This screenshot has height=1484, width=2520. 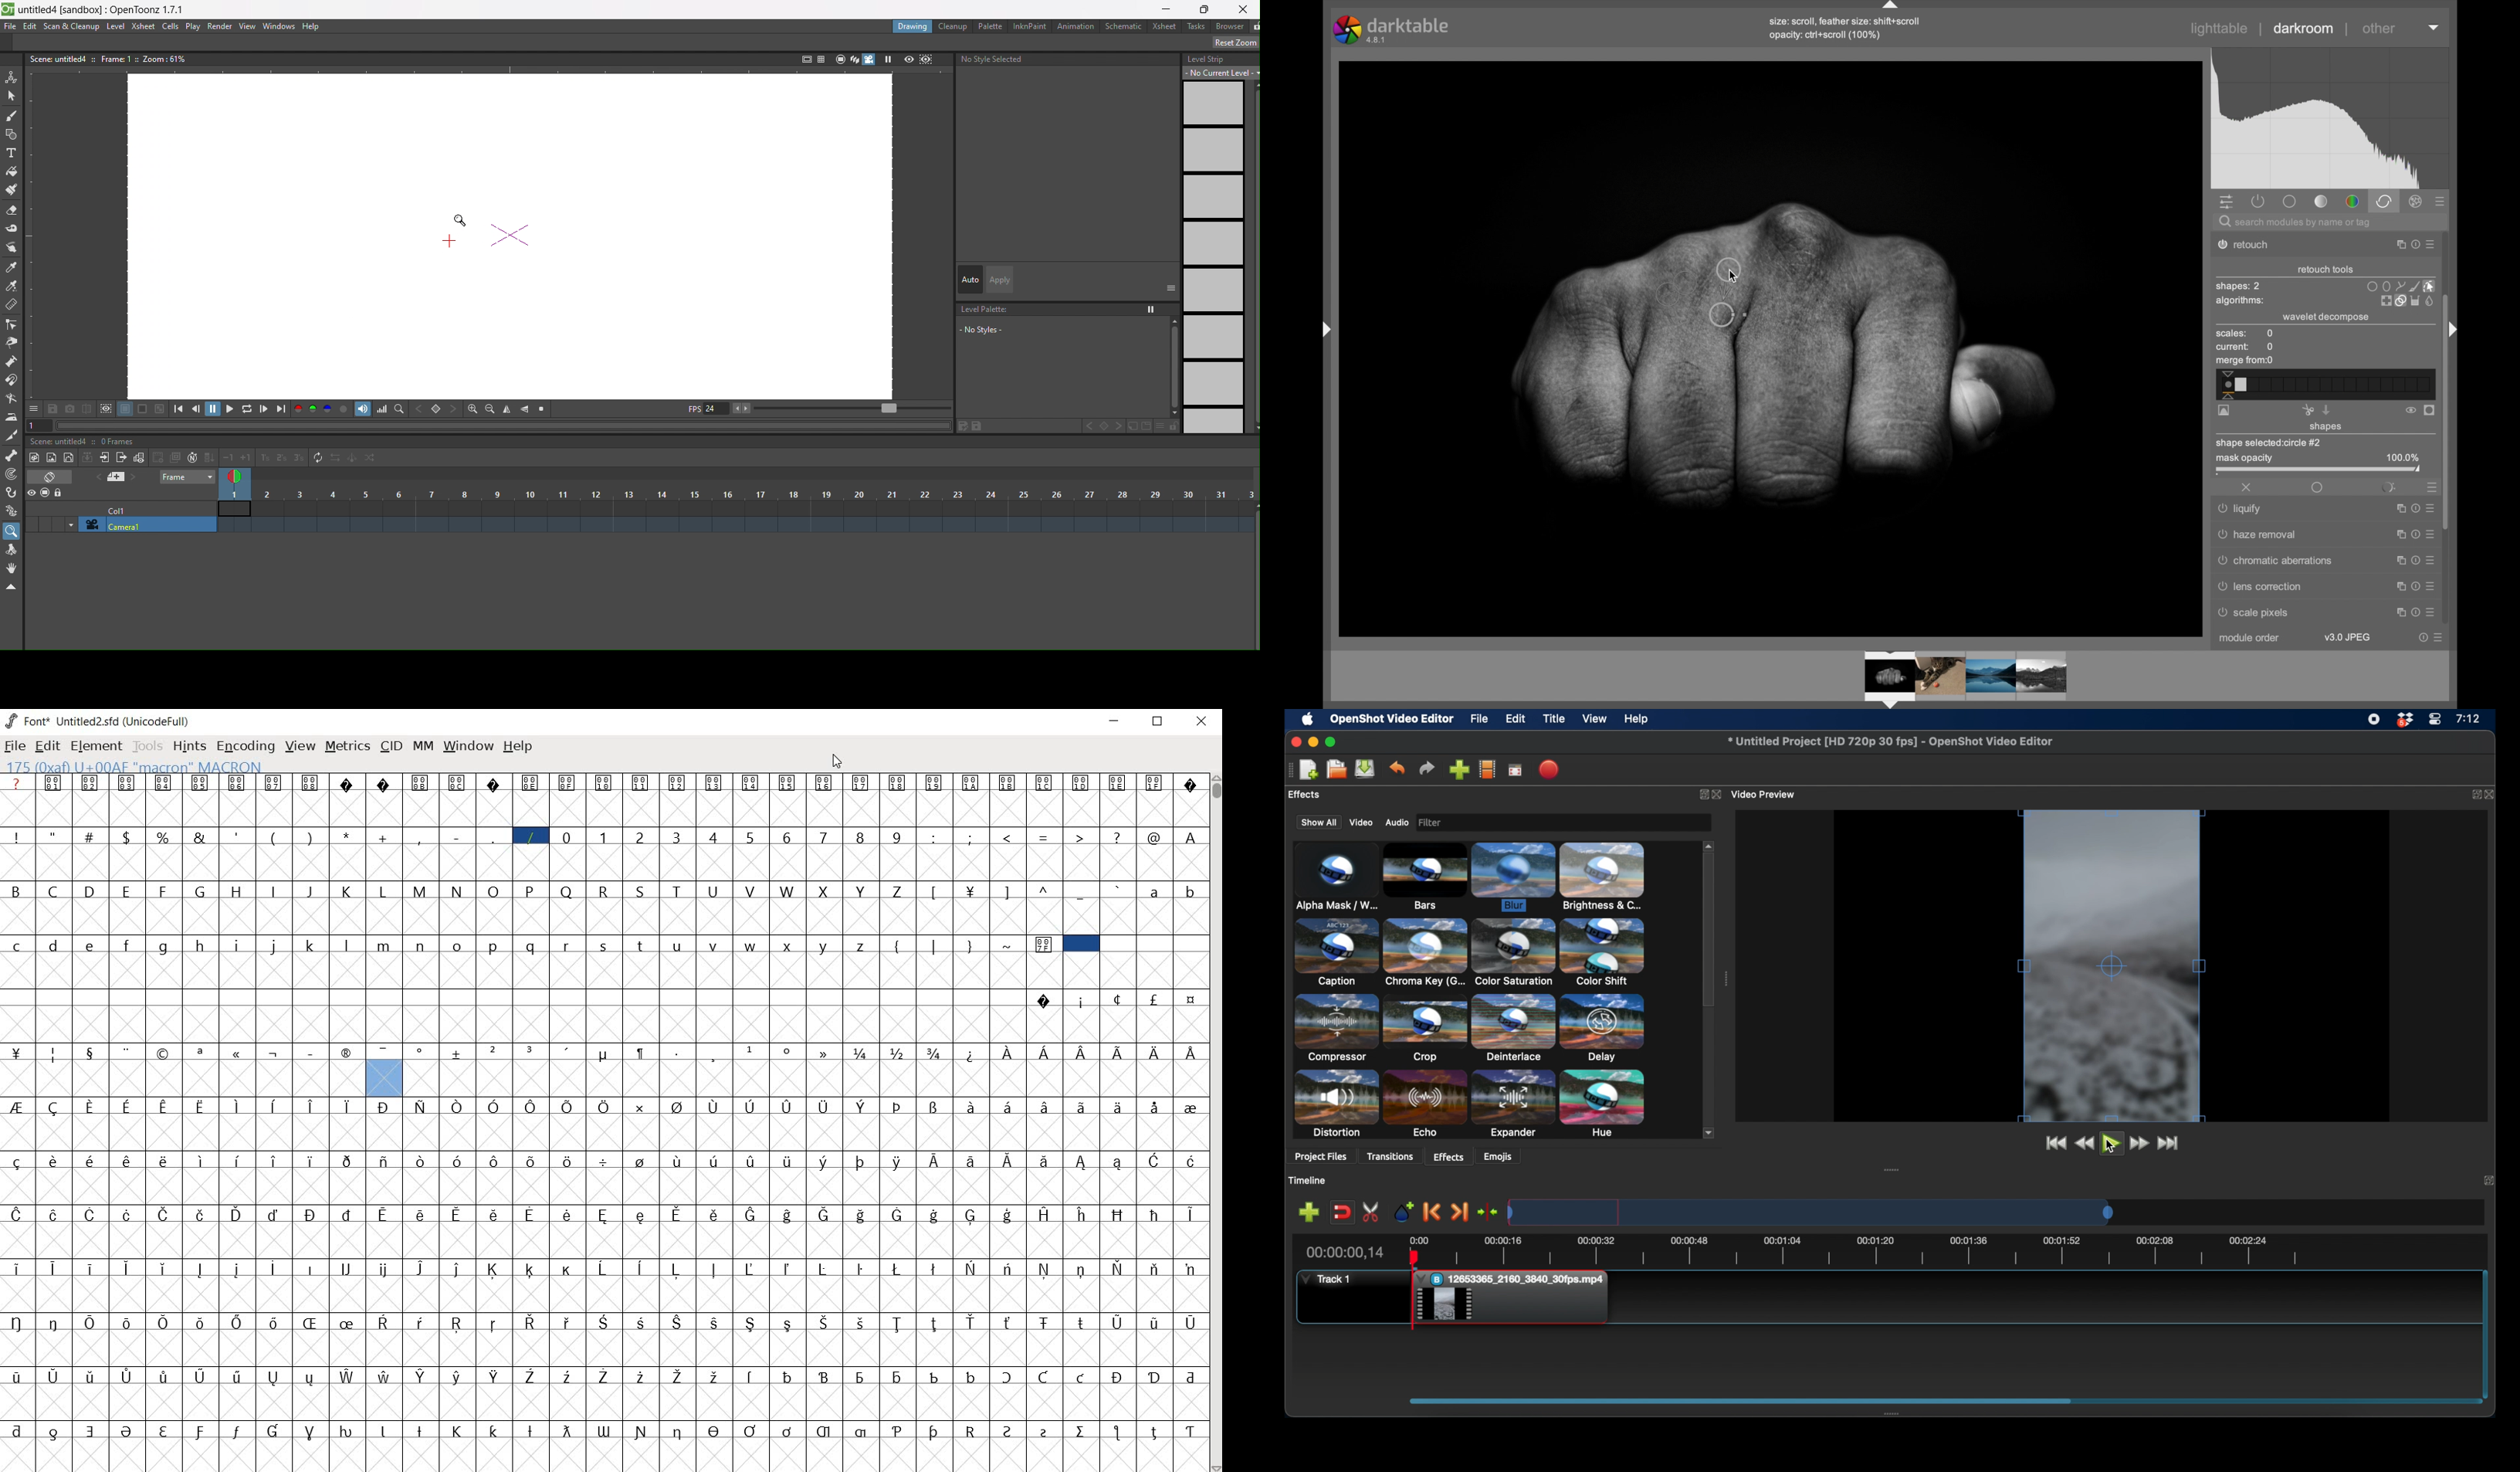 I want to click on cut, so click(x=2307, y=410).